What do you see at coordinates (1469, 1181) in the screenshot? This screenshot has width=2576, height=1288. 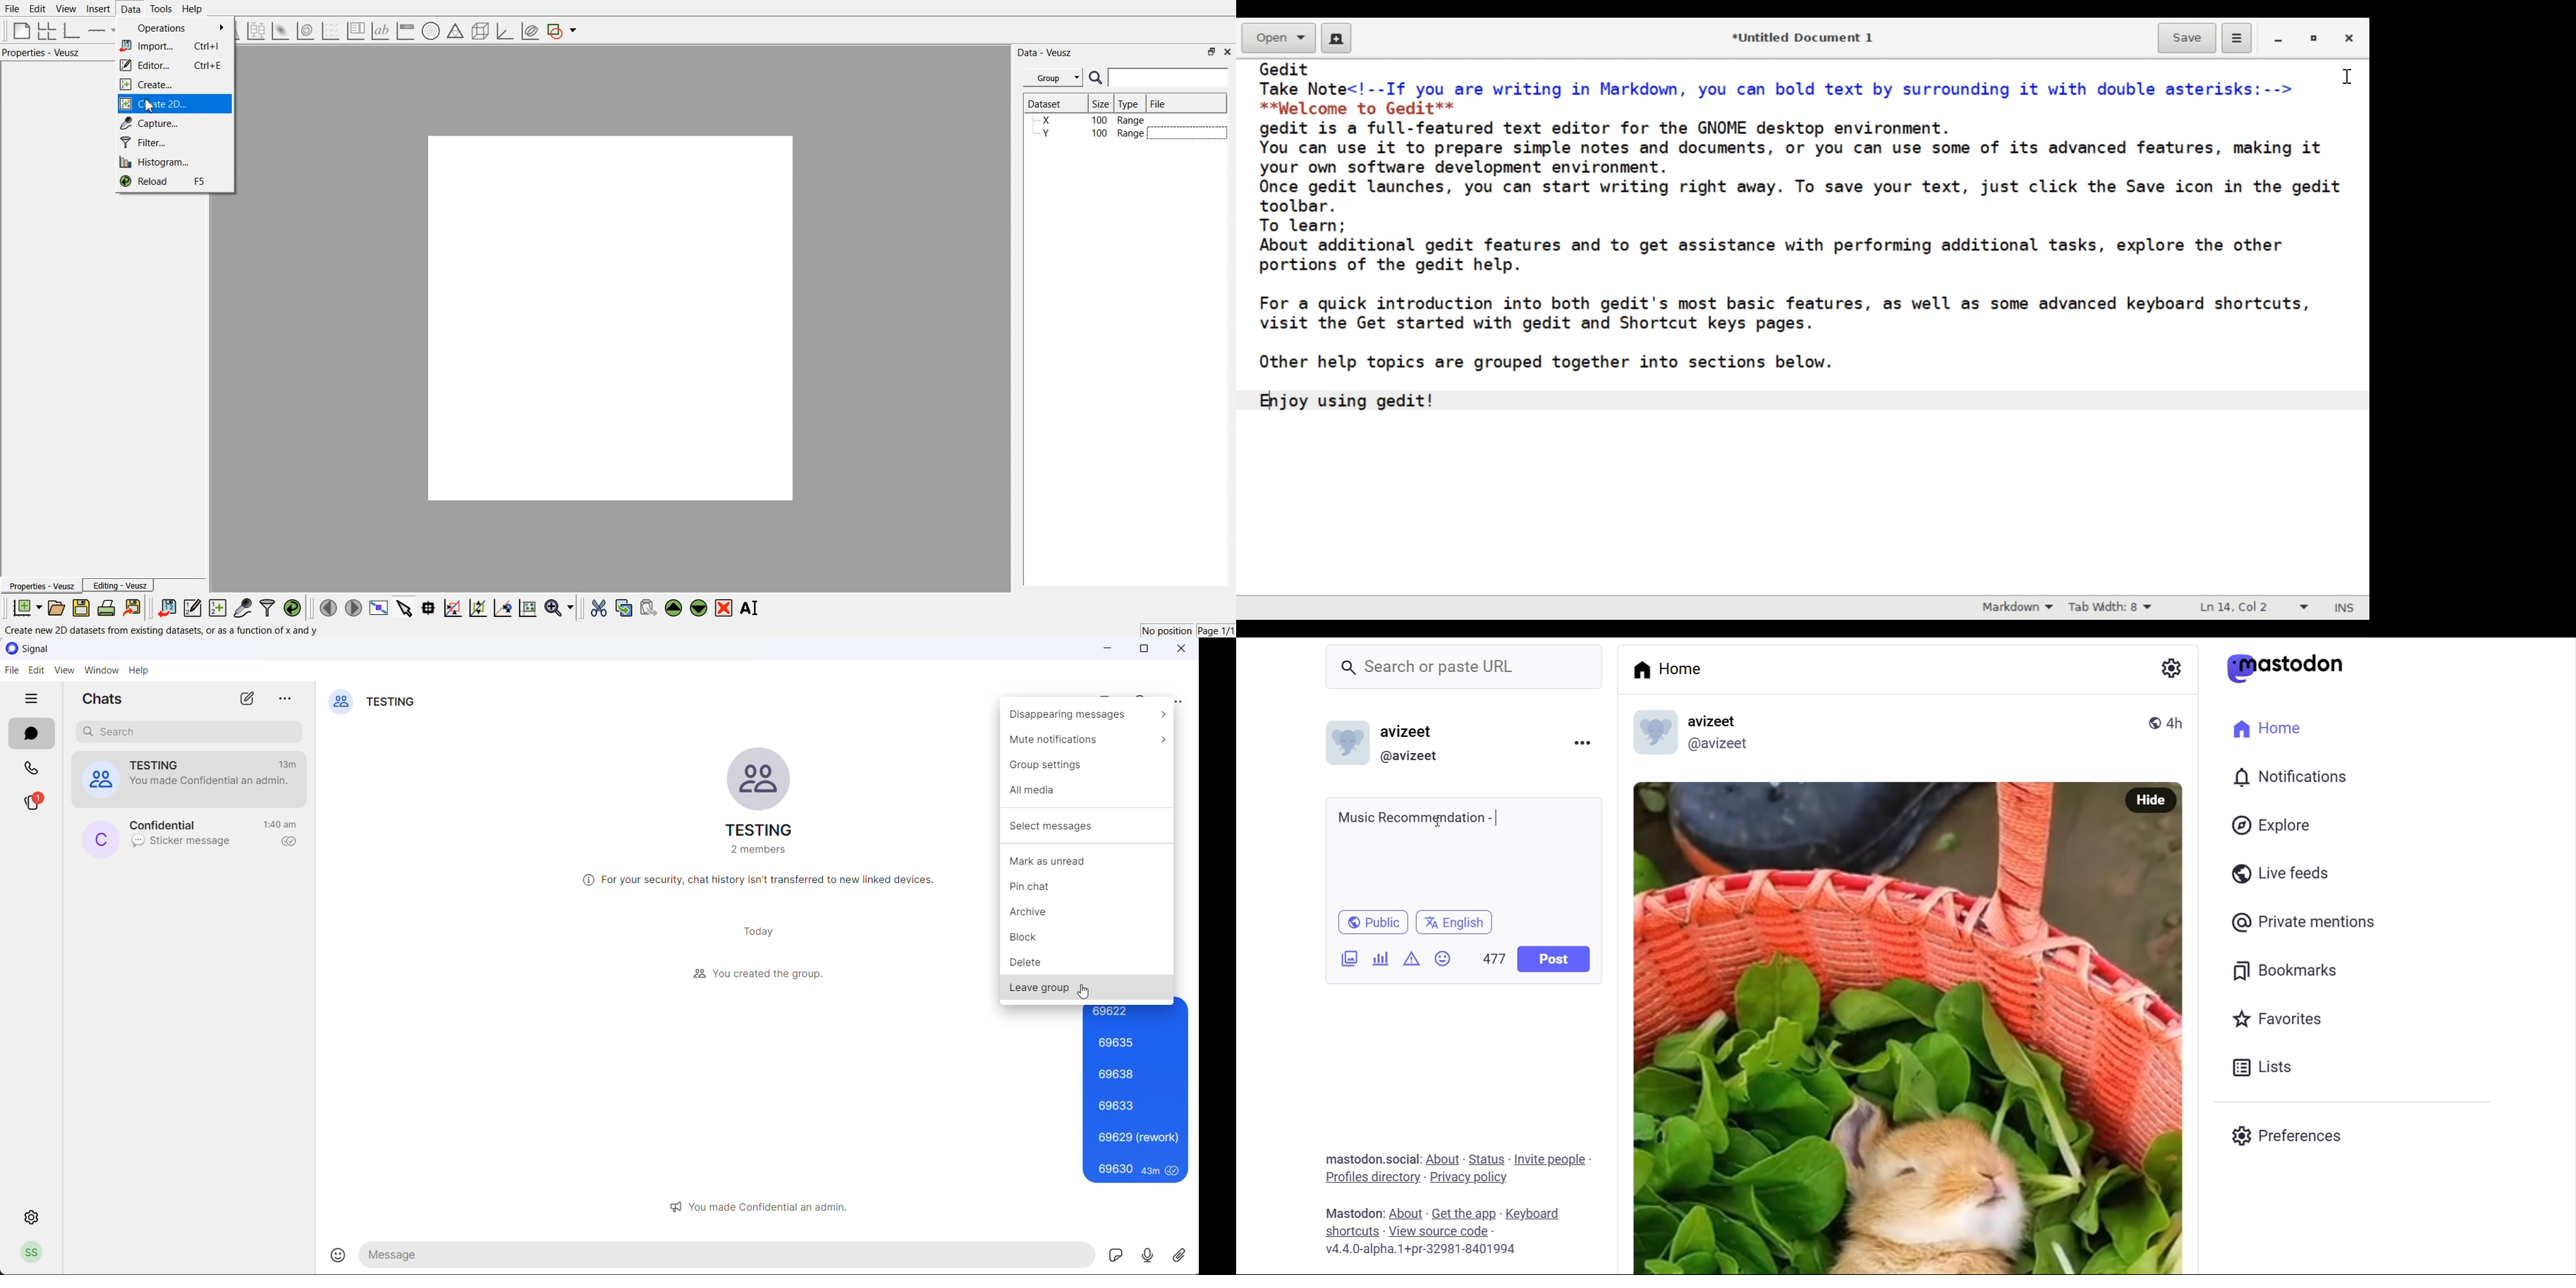 I see `privacy policy` at bounding box center [1469, 1181].